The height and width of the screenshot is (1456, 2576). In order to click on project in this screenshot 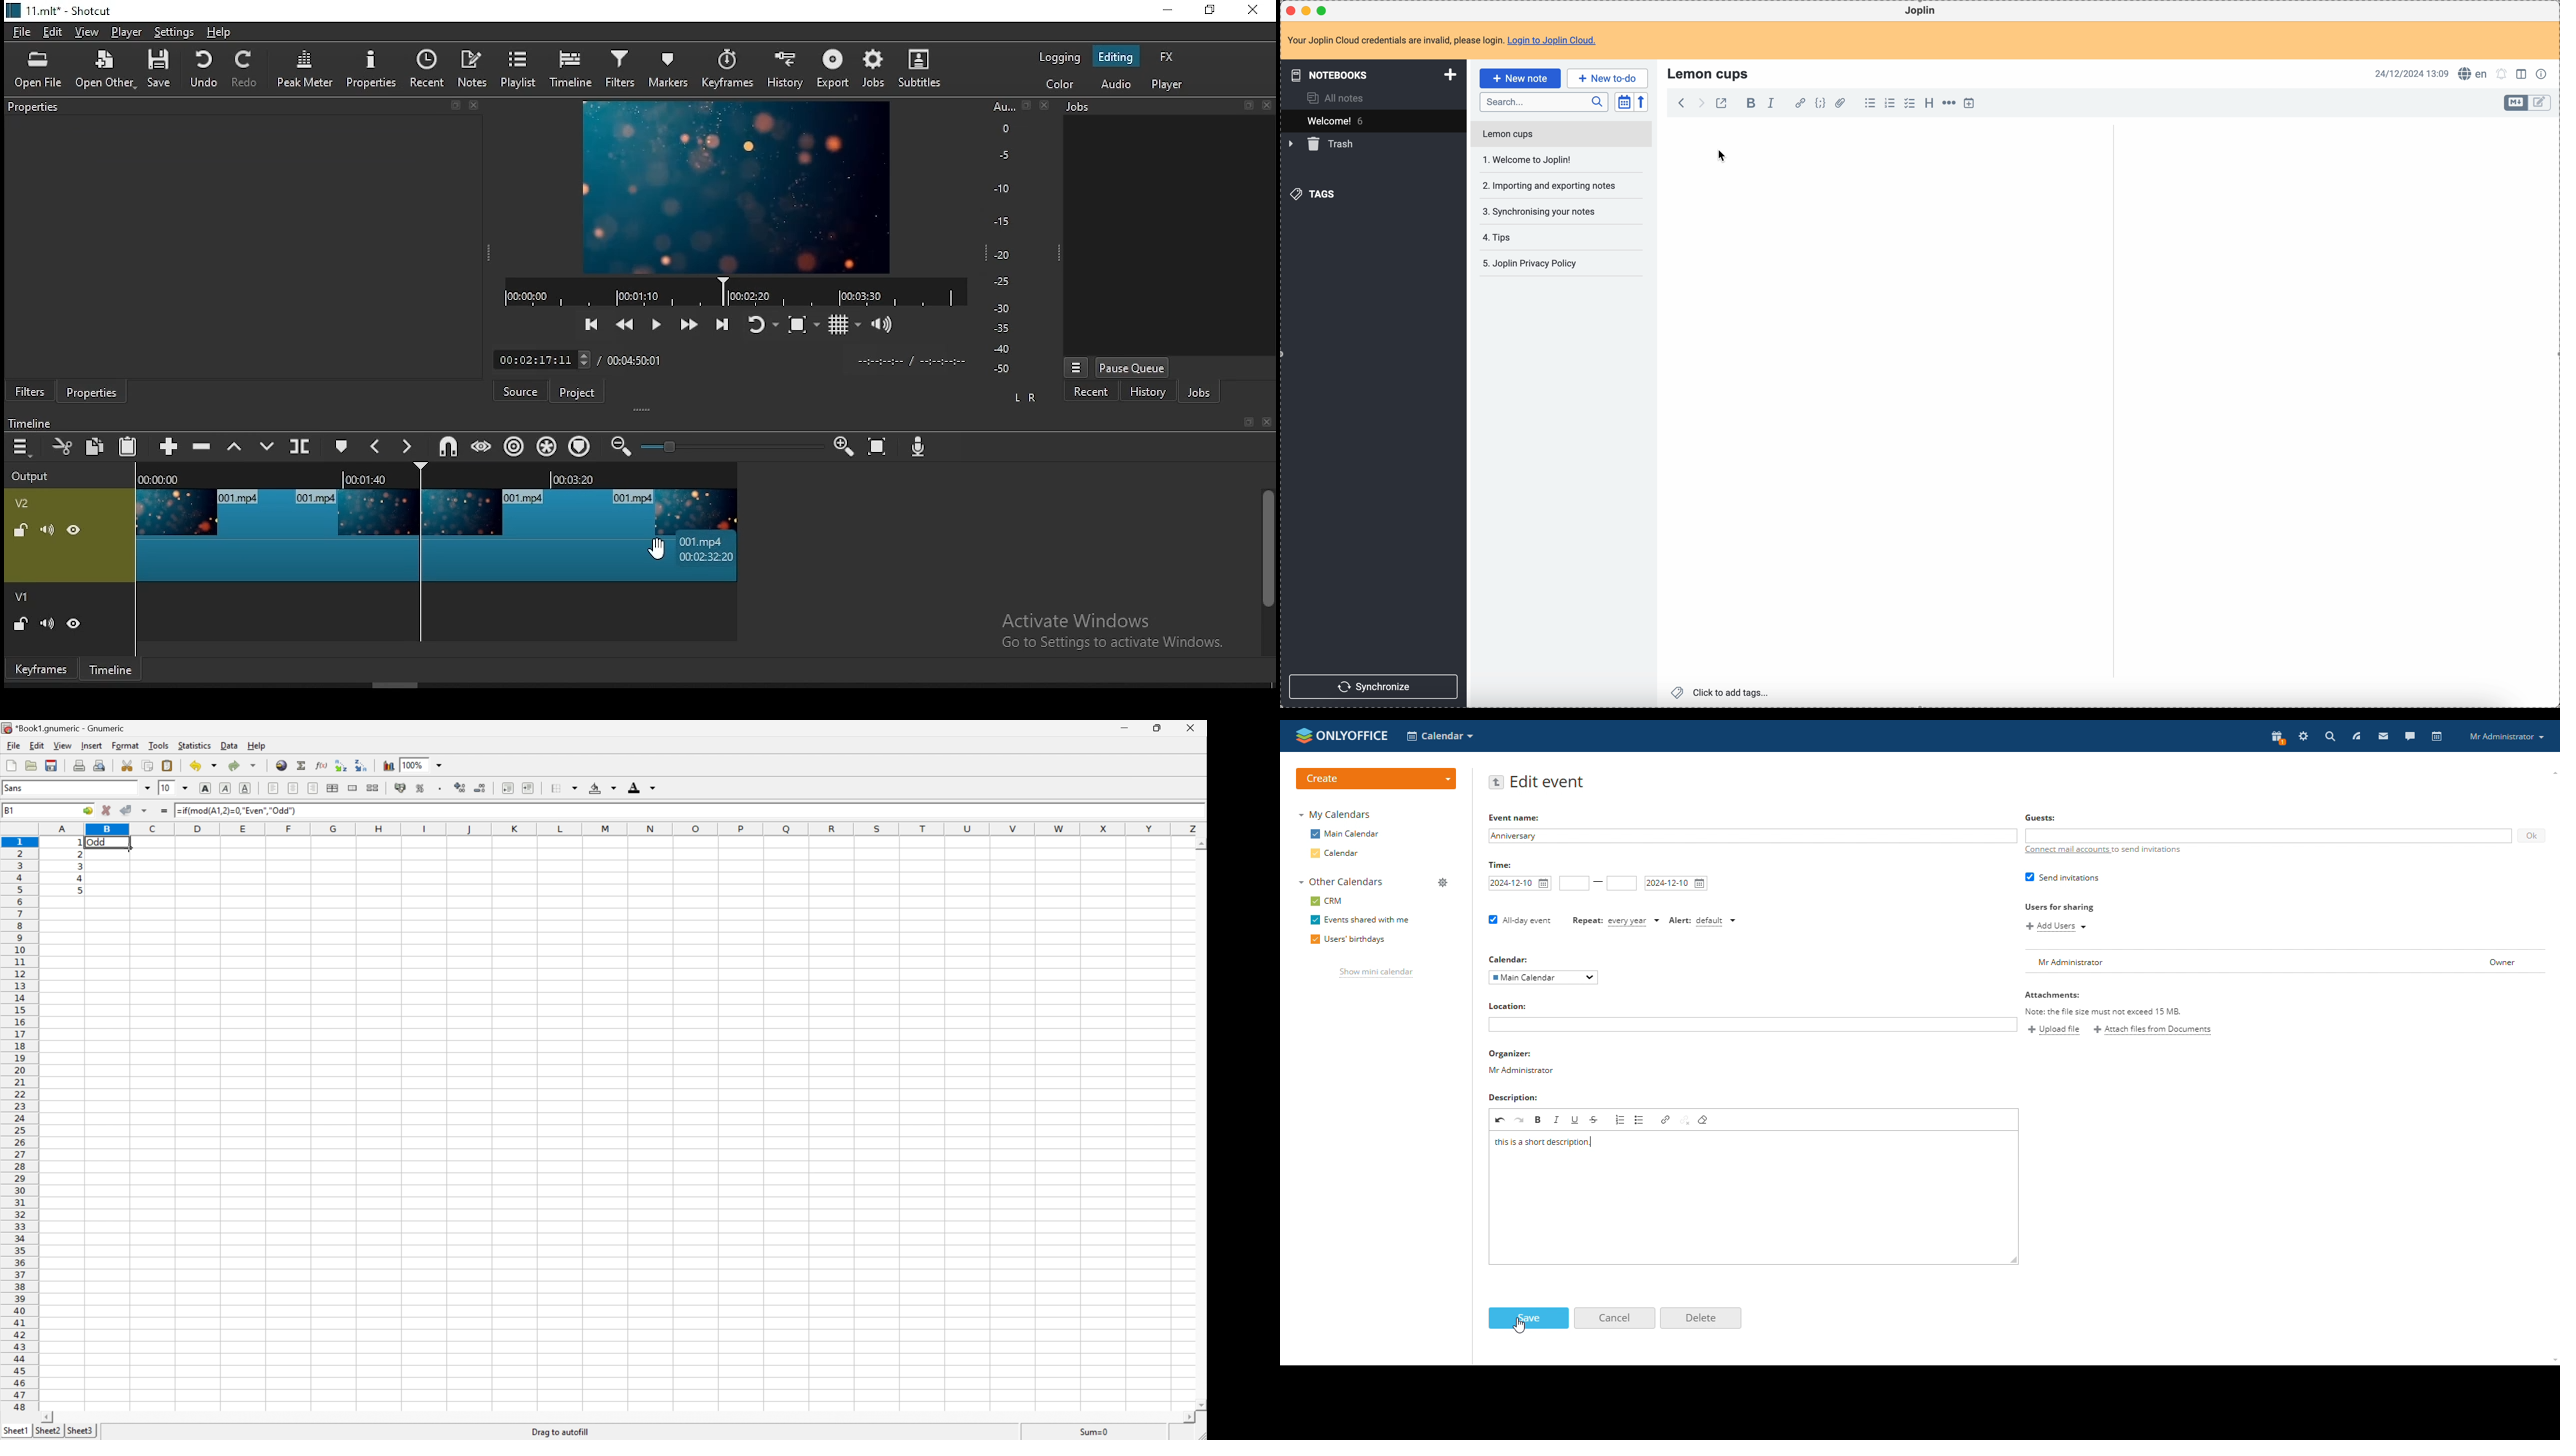, I will do `click(579, 392)`.